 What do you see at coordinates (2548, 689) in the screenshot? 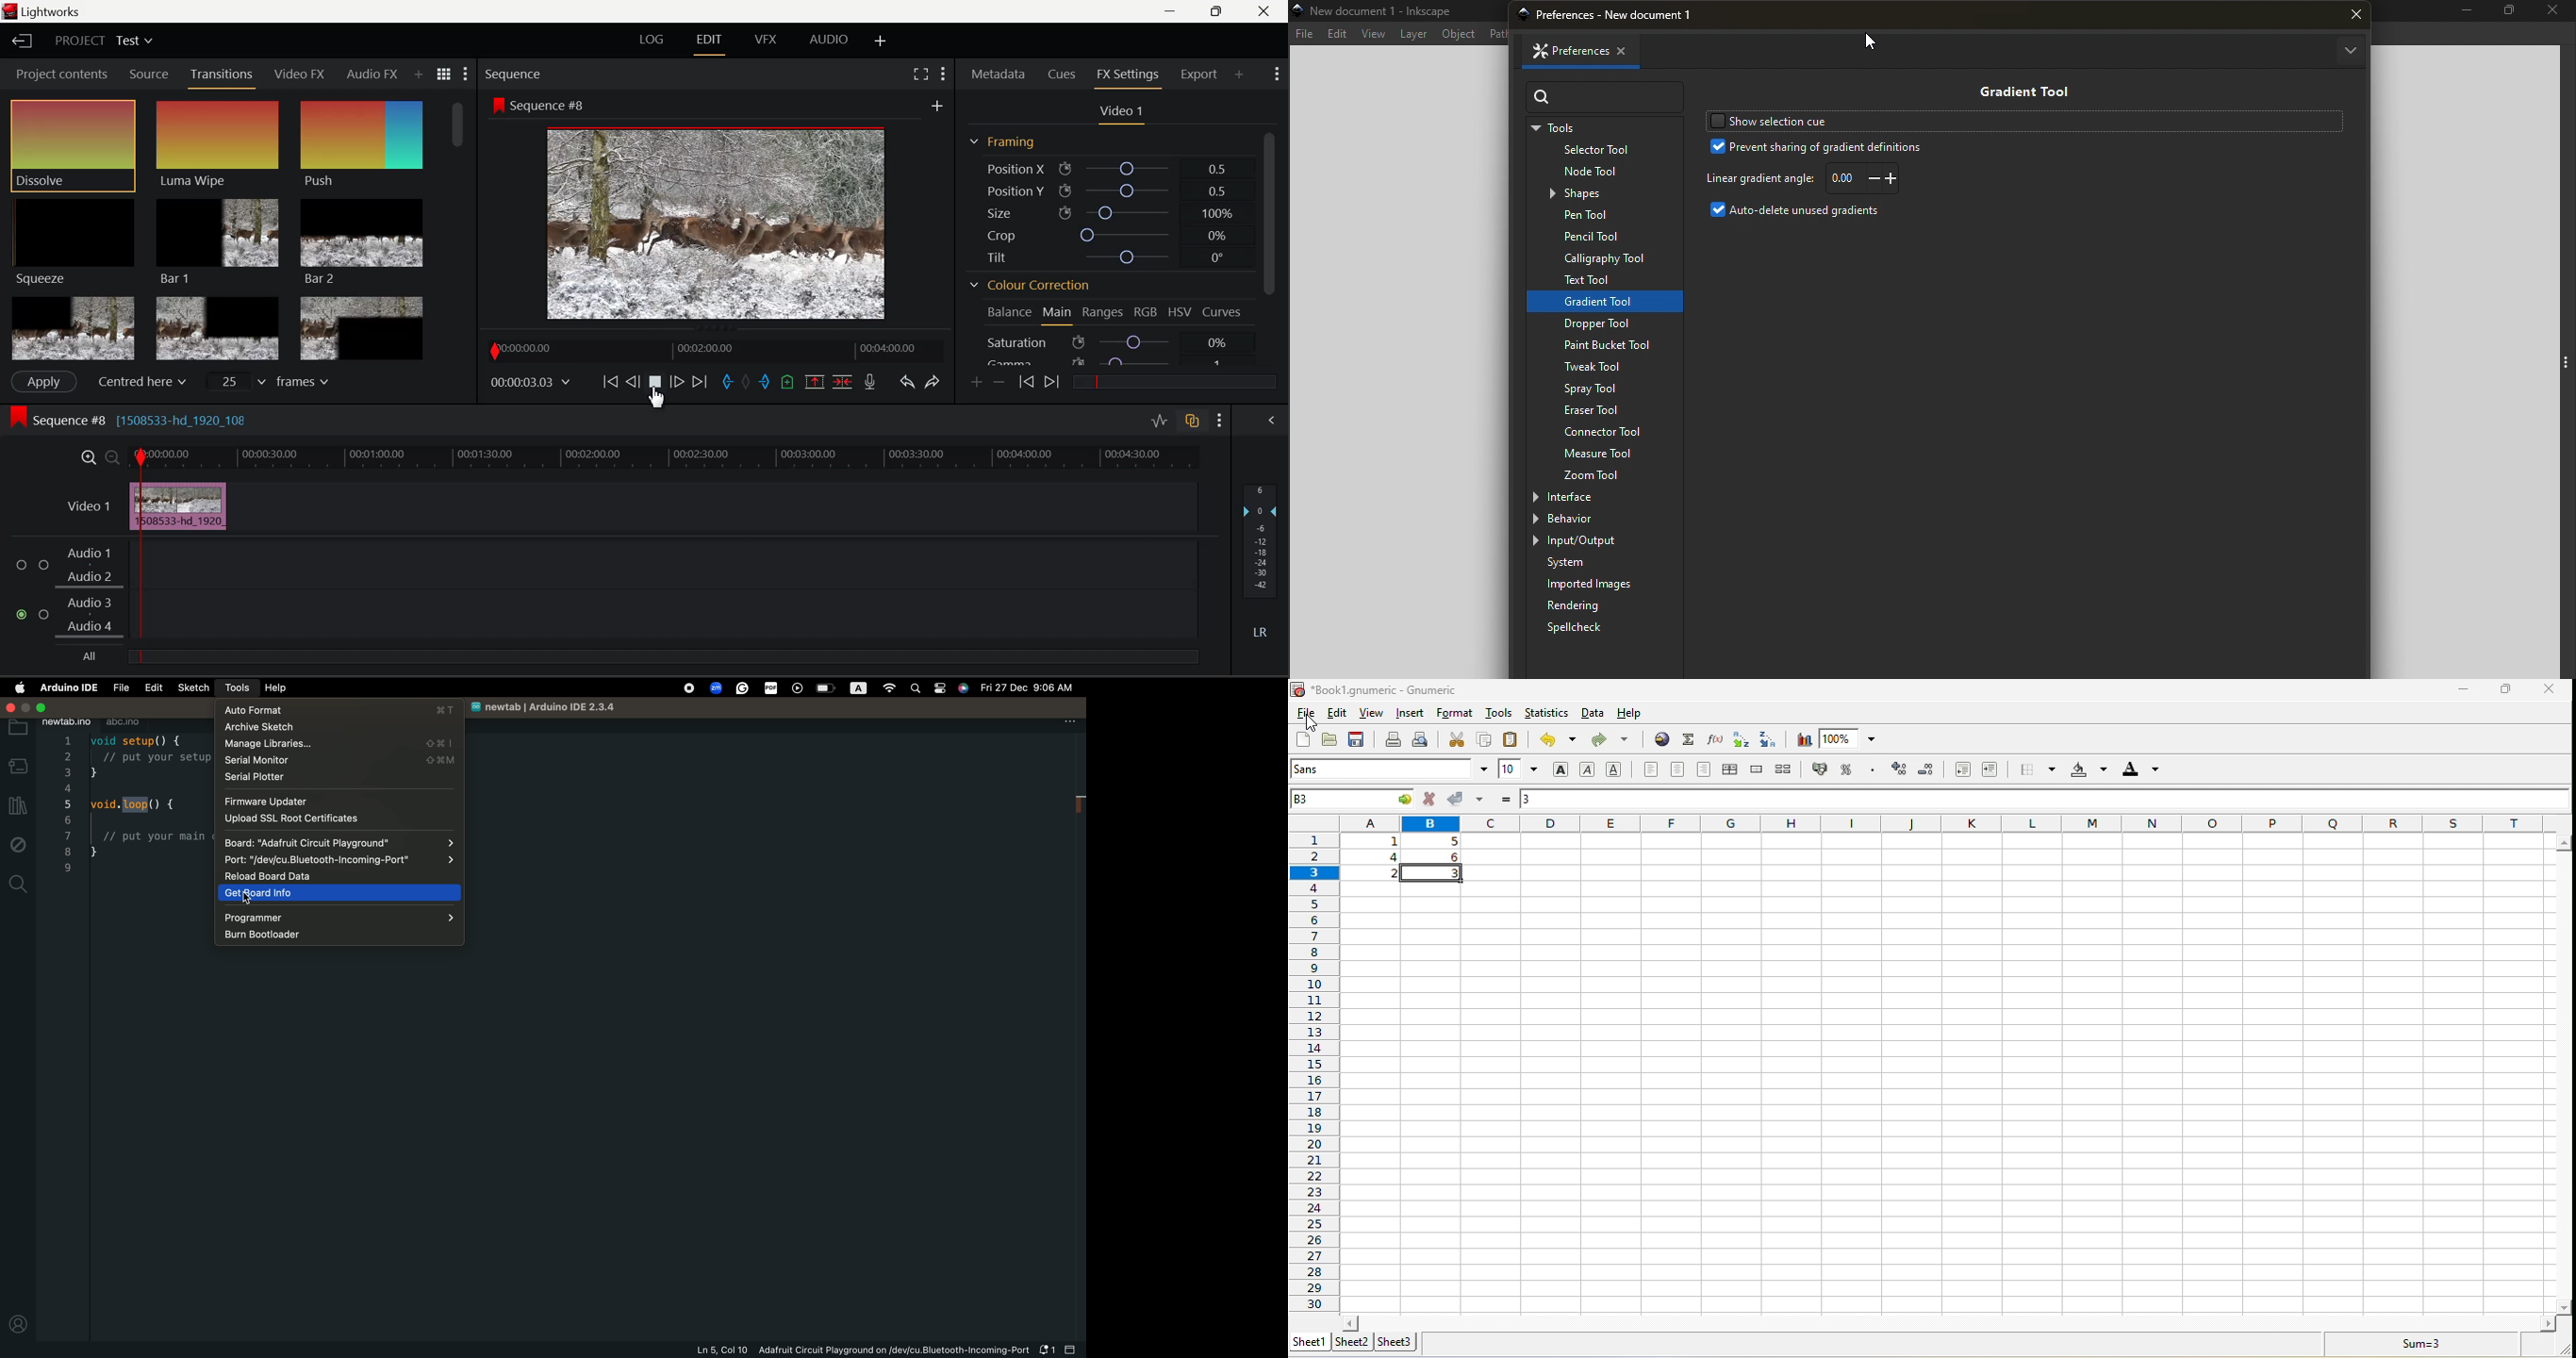
I see `close` at bounding box center [2548, 689].